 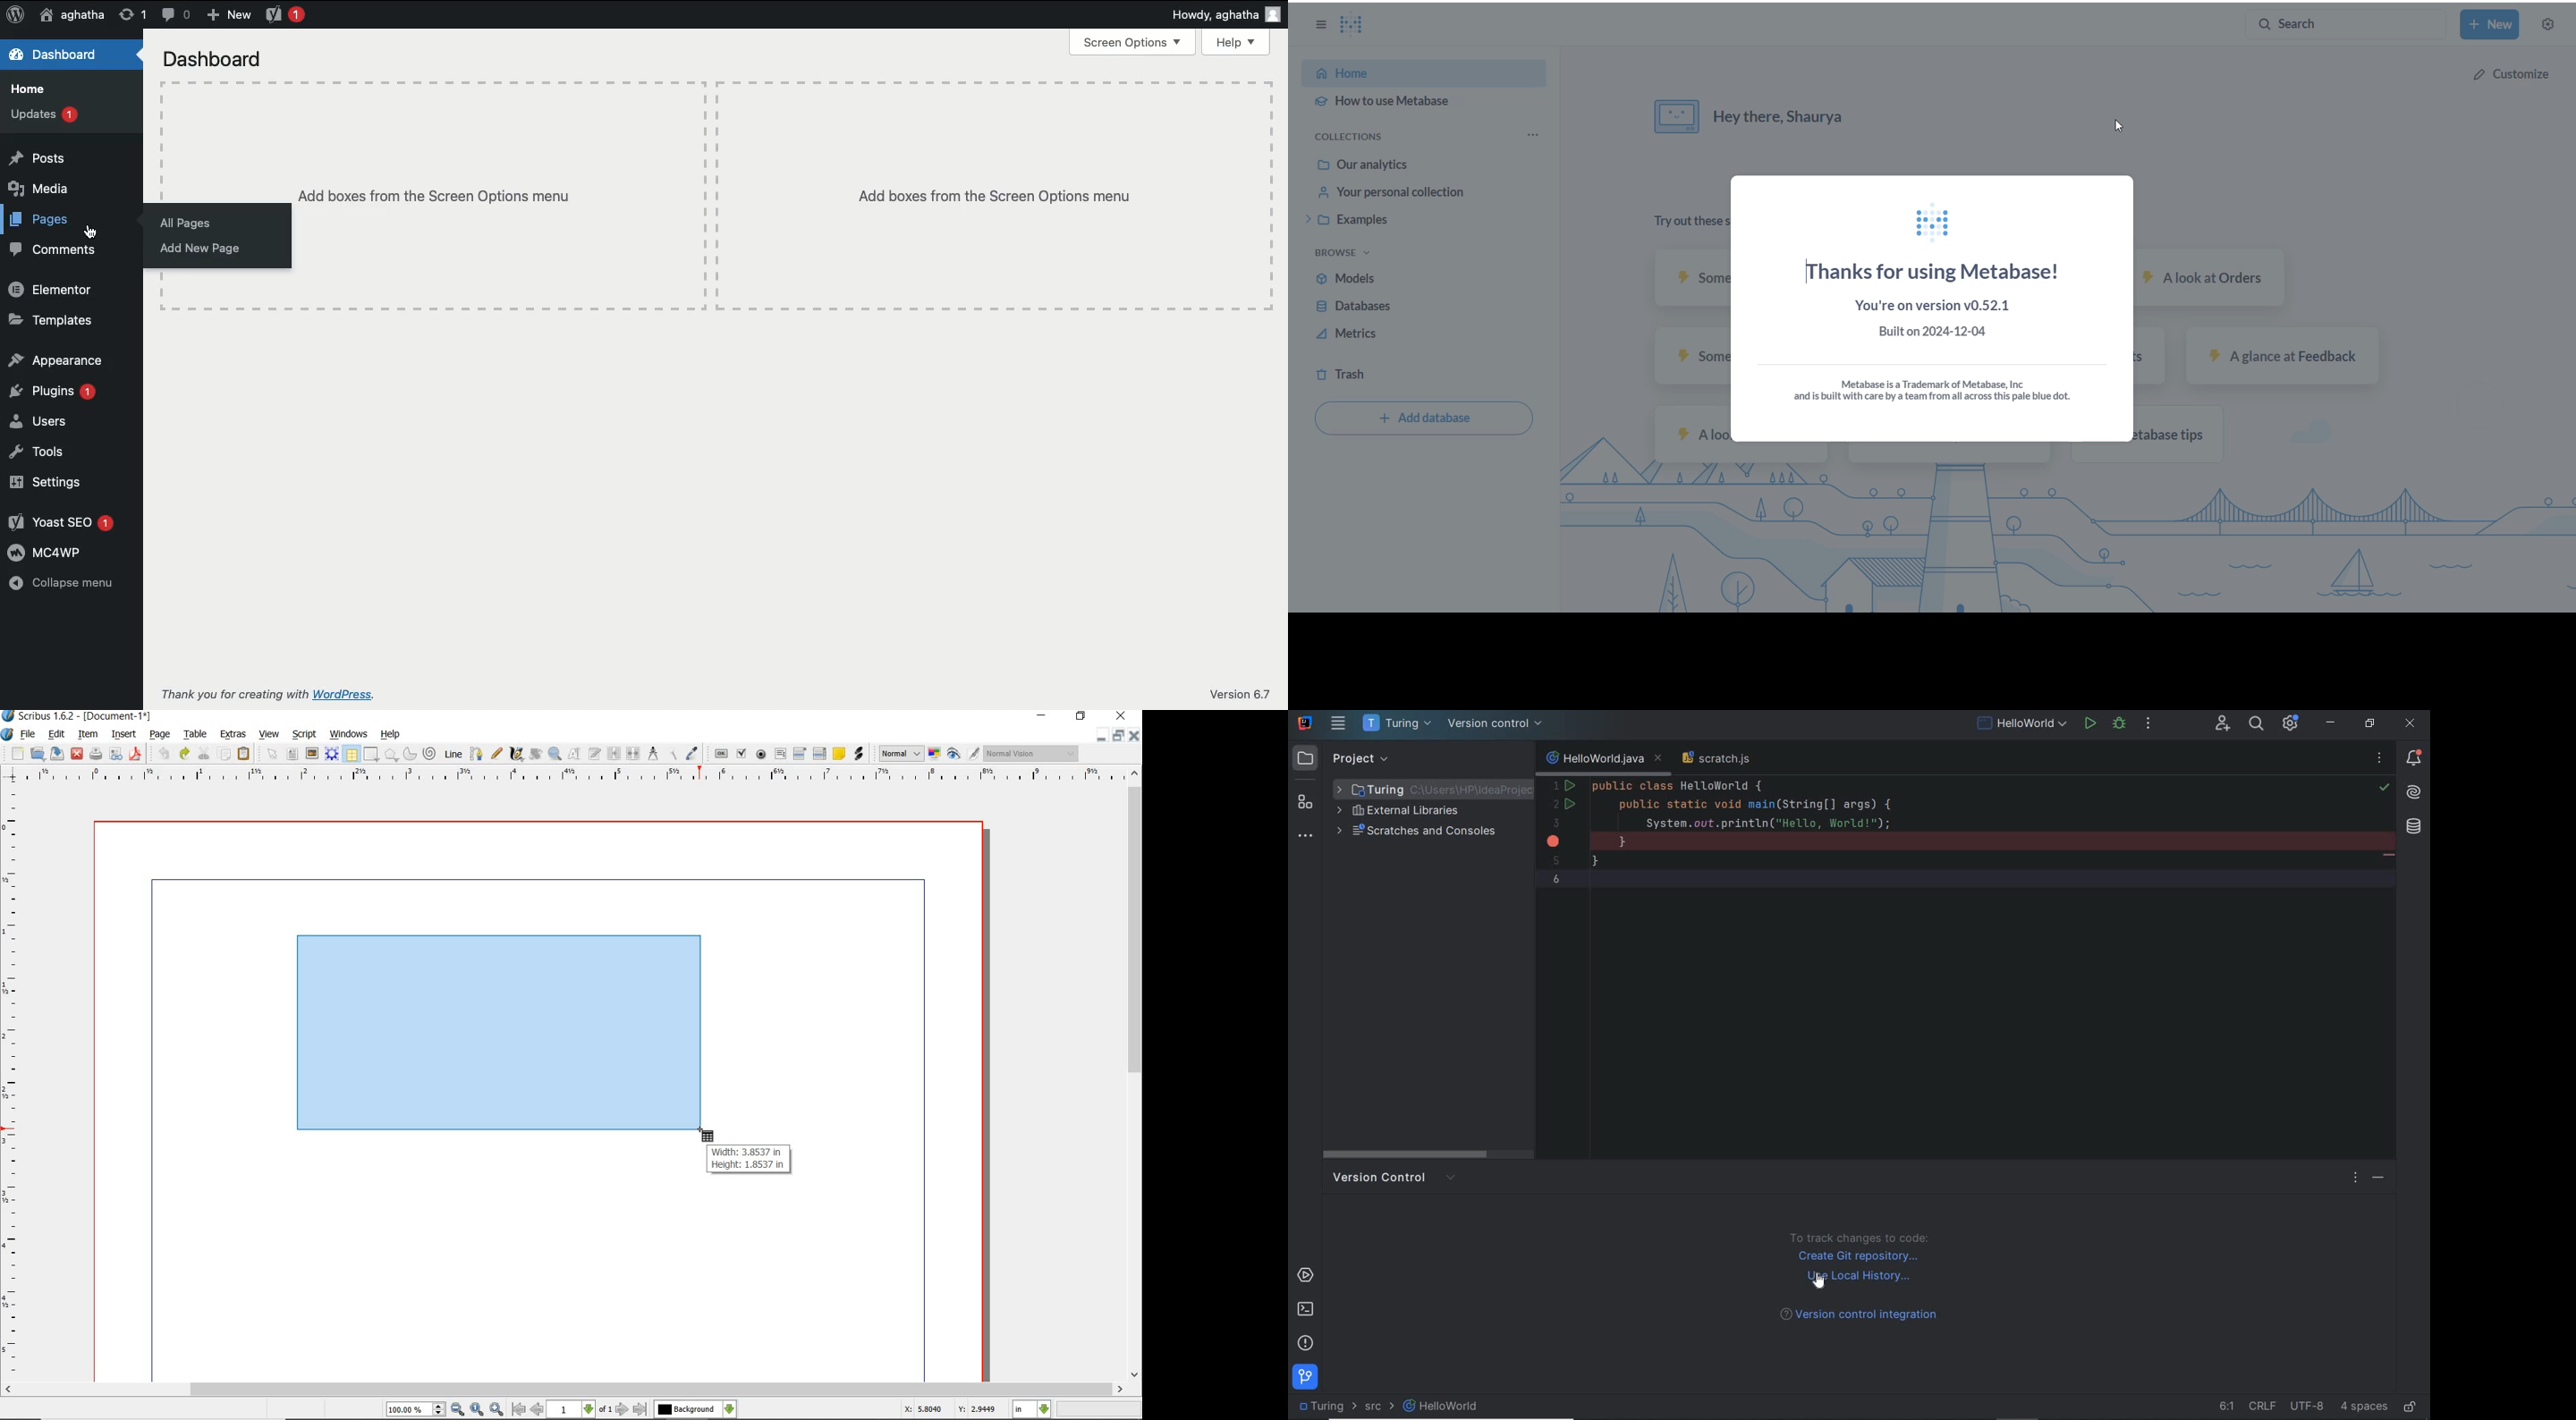 What do you see at coordinates (762, 755) in the screenshot?
I see `pdf radio box` at bounding box center [762, 755].